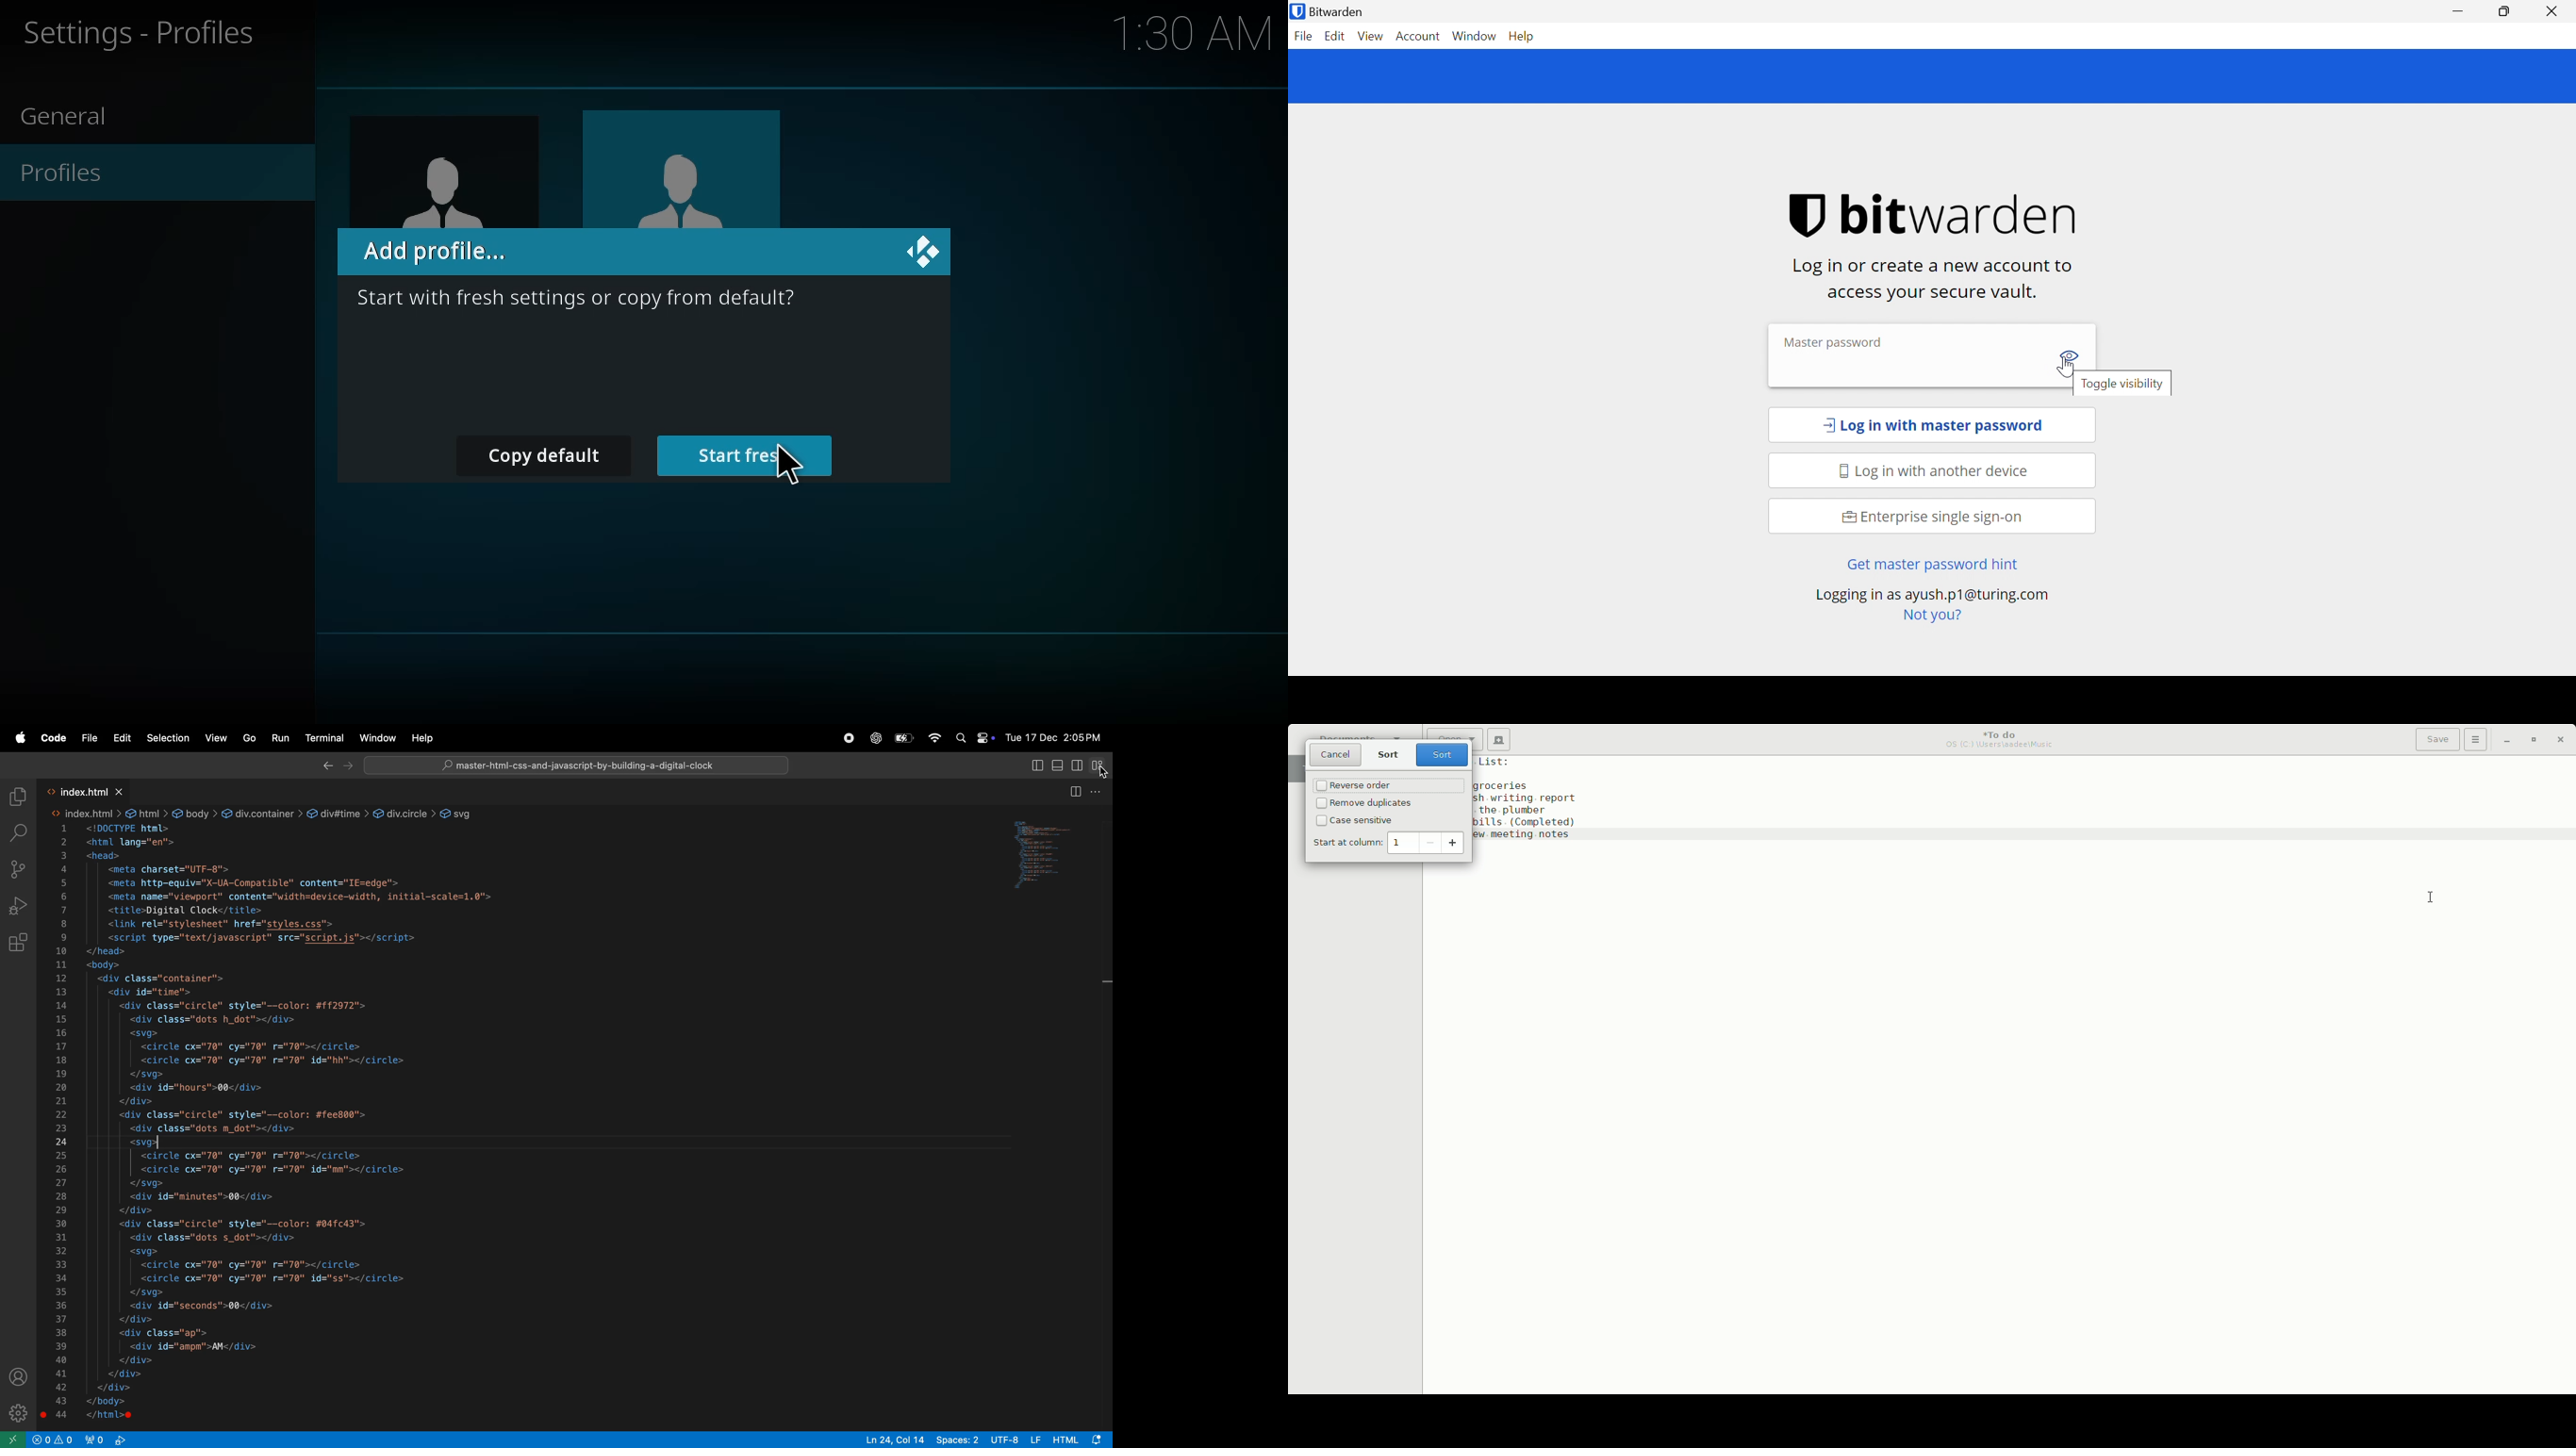  What do you see at coordinates (18, 1411) in the screenshot?
I see `settings` at bounding box center [18, 1411].